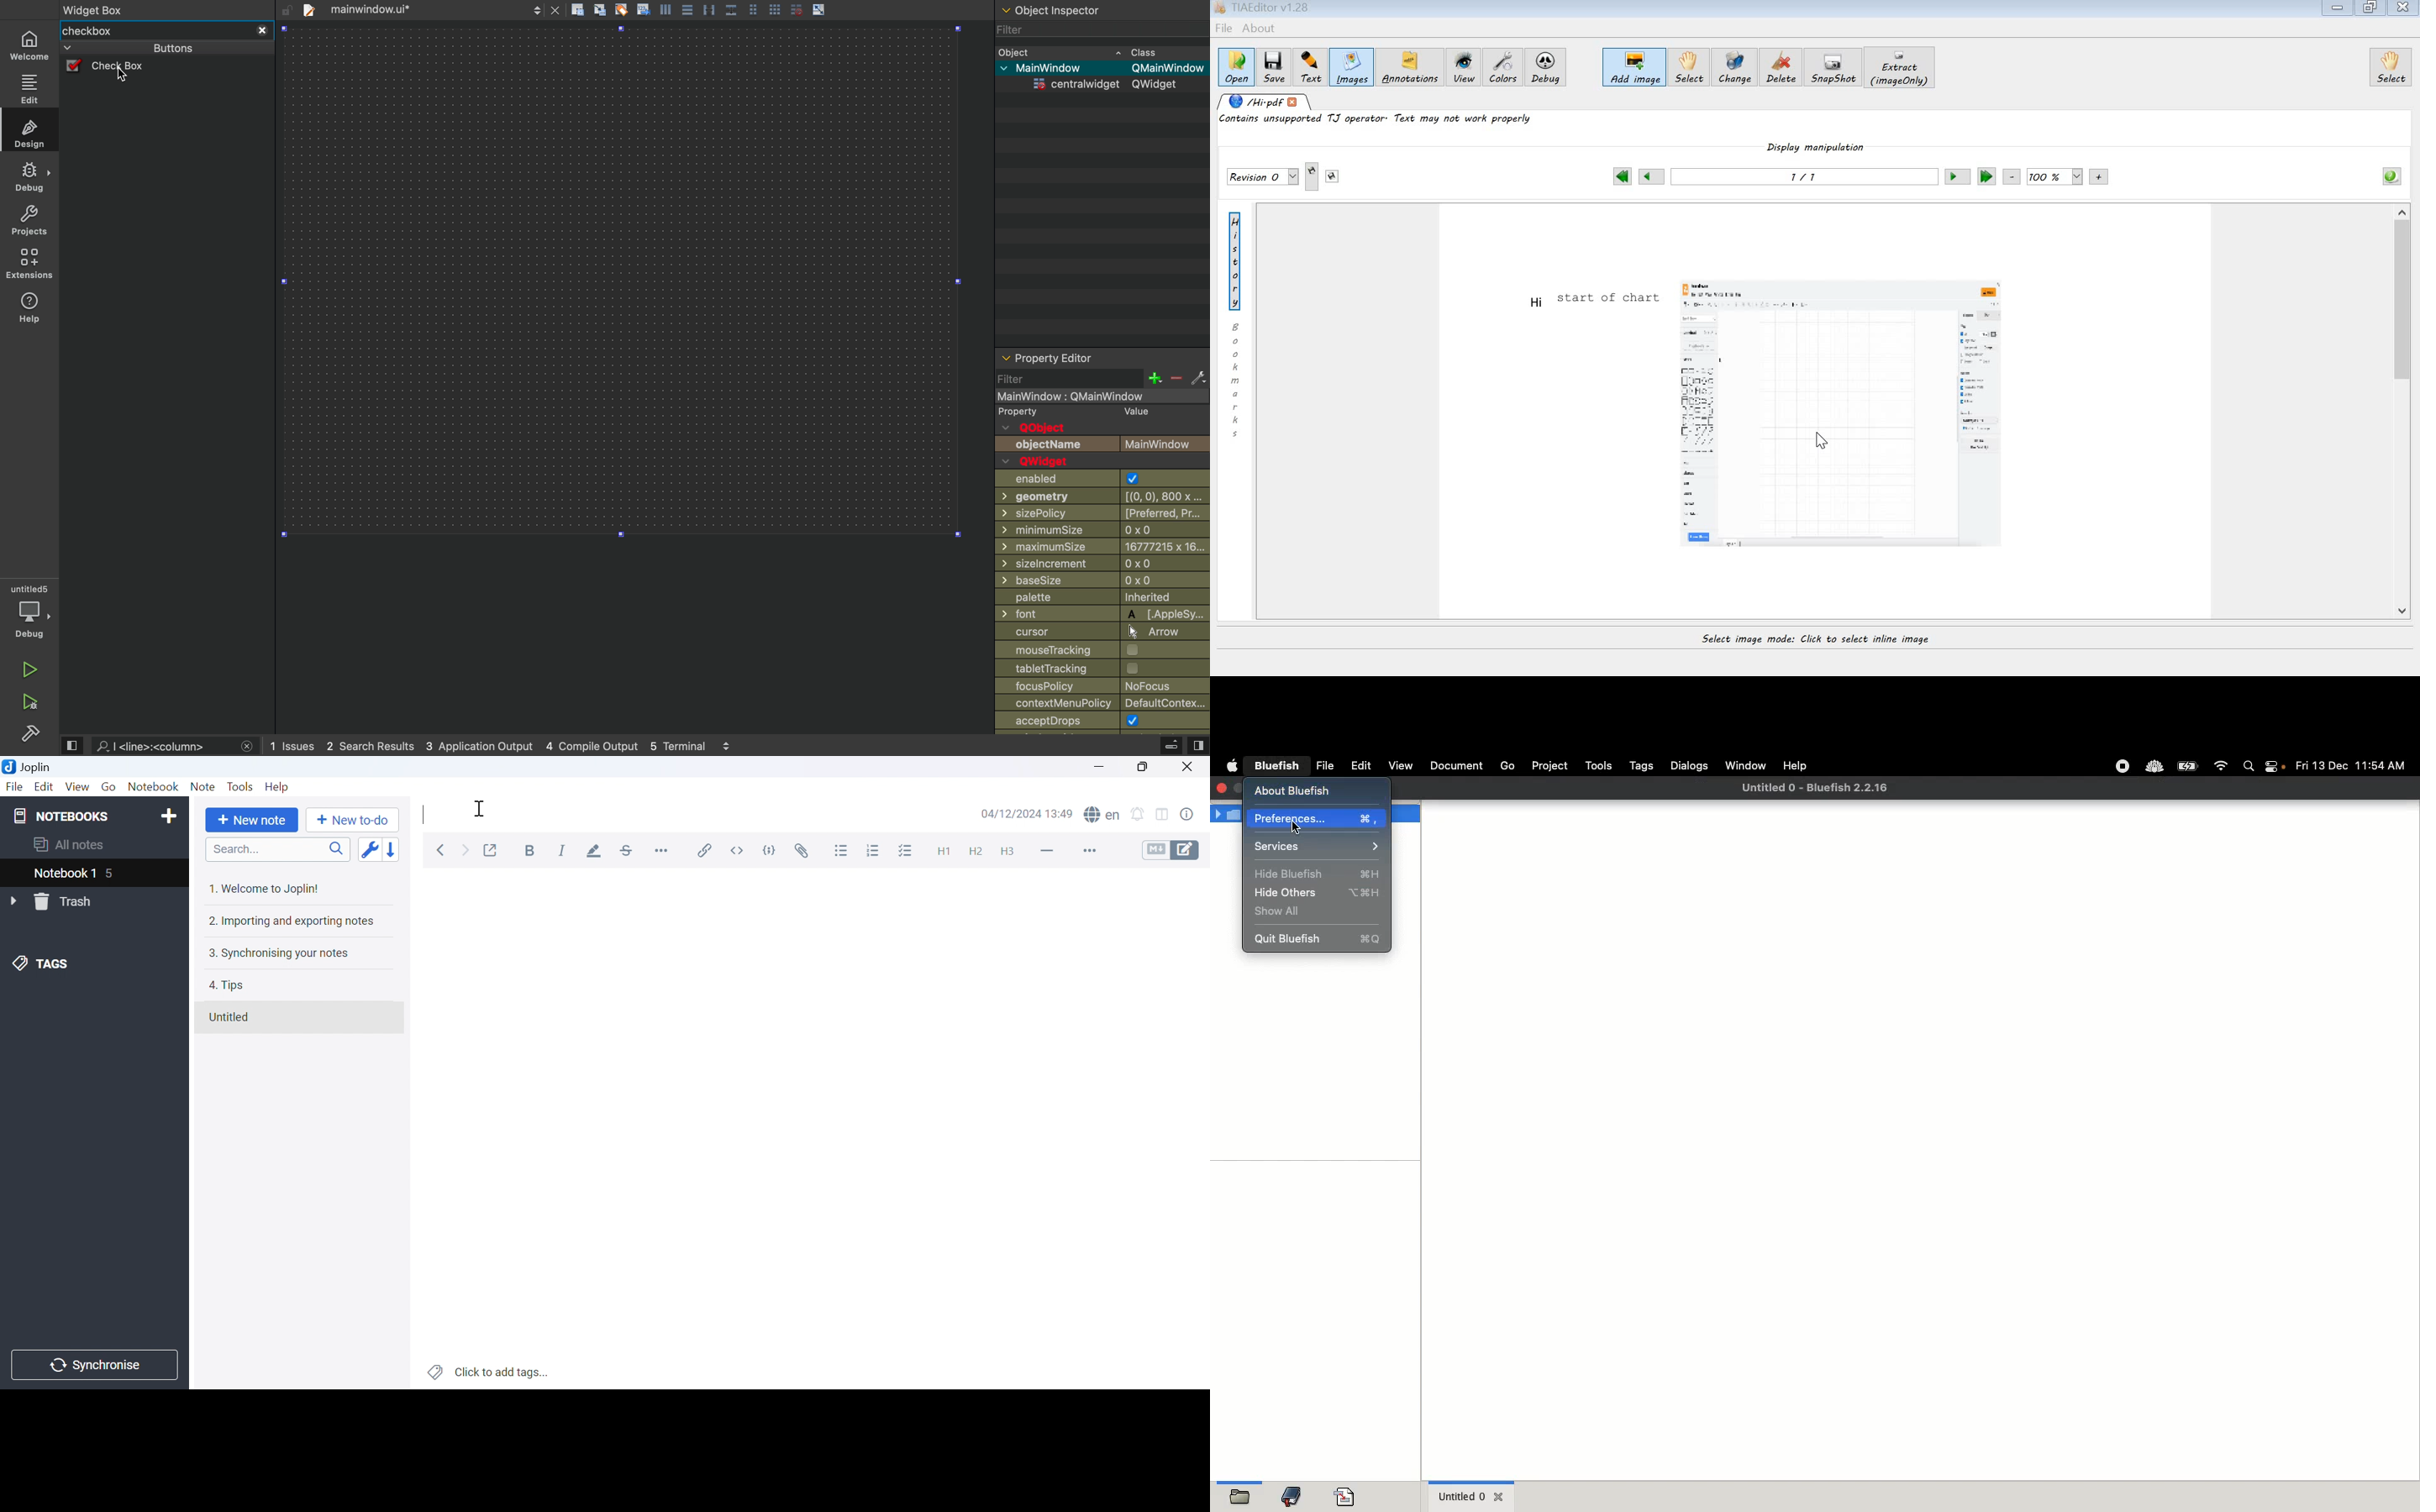 The image size is (2436, 1512). I want to click on search, so click(160, 746).